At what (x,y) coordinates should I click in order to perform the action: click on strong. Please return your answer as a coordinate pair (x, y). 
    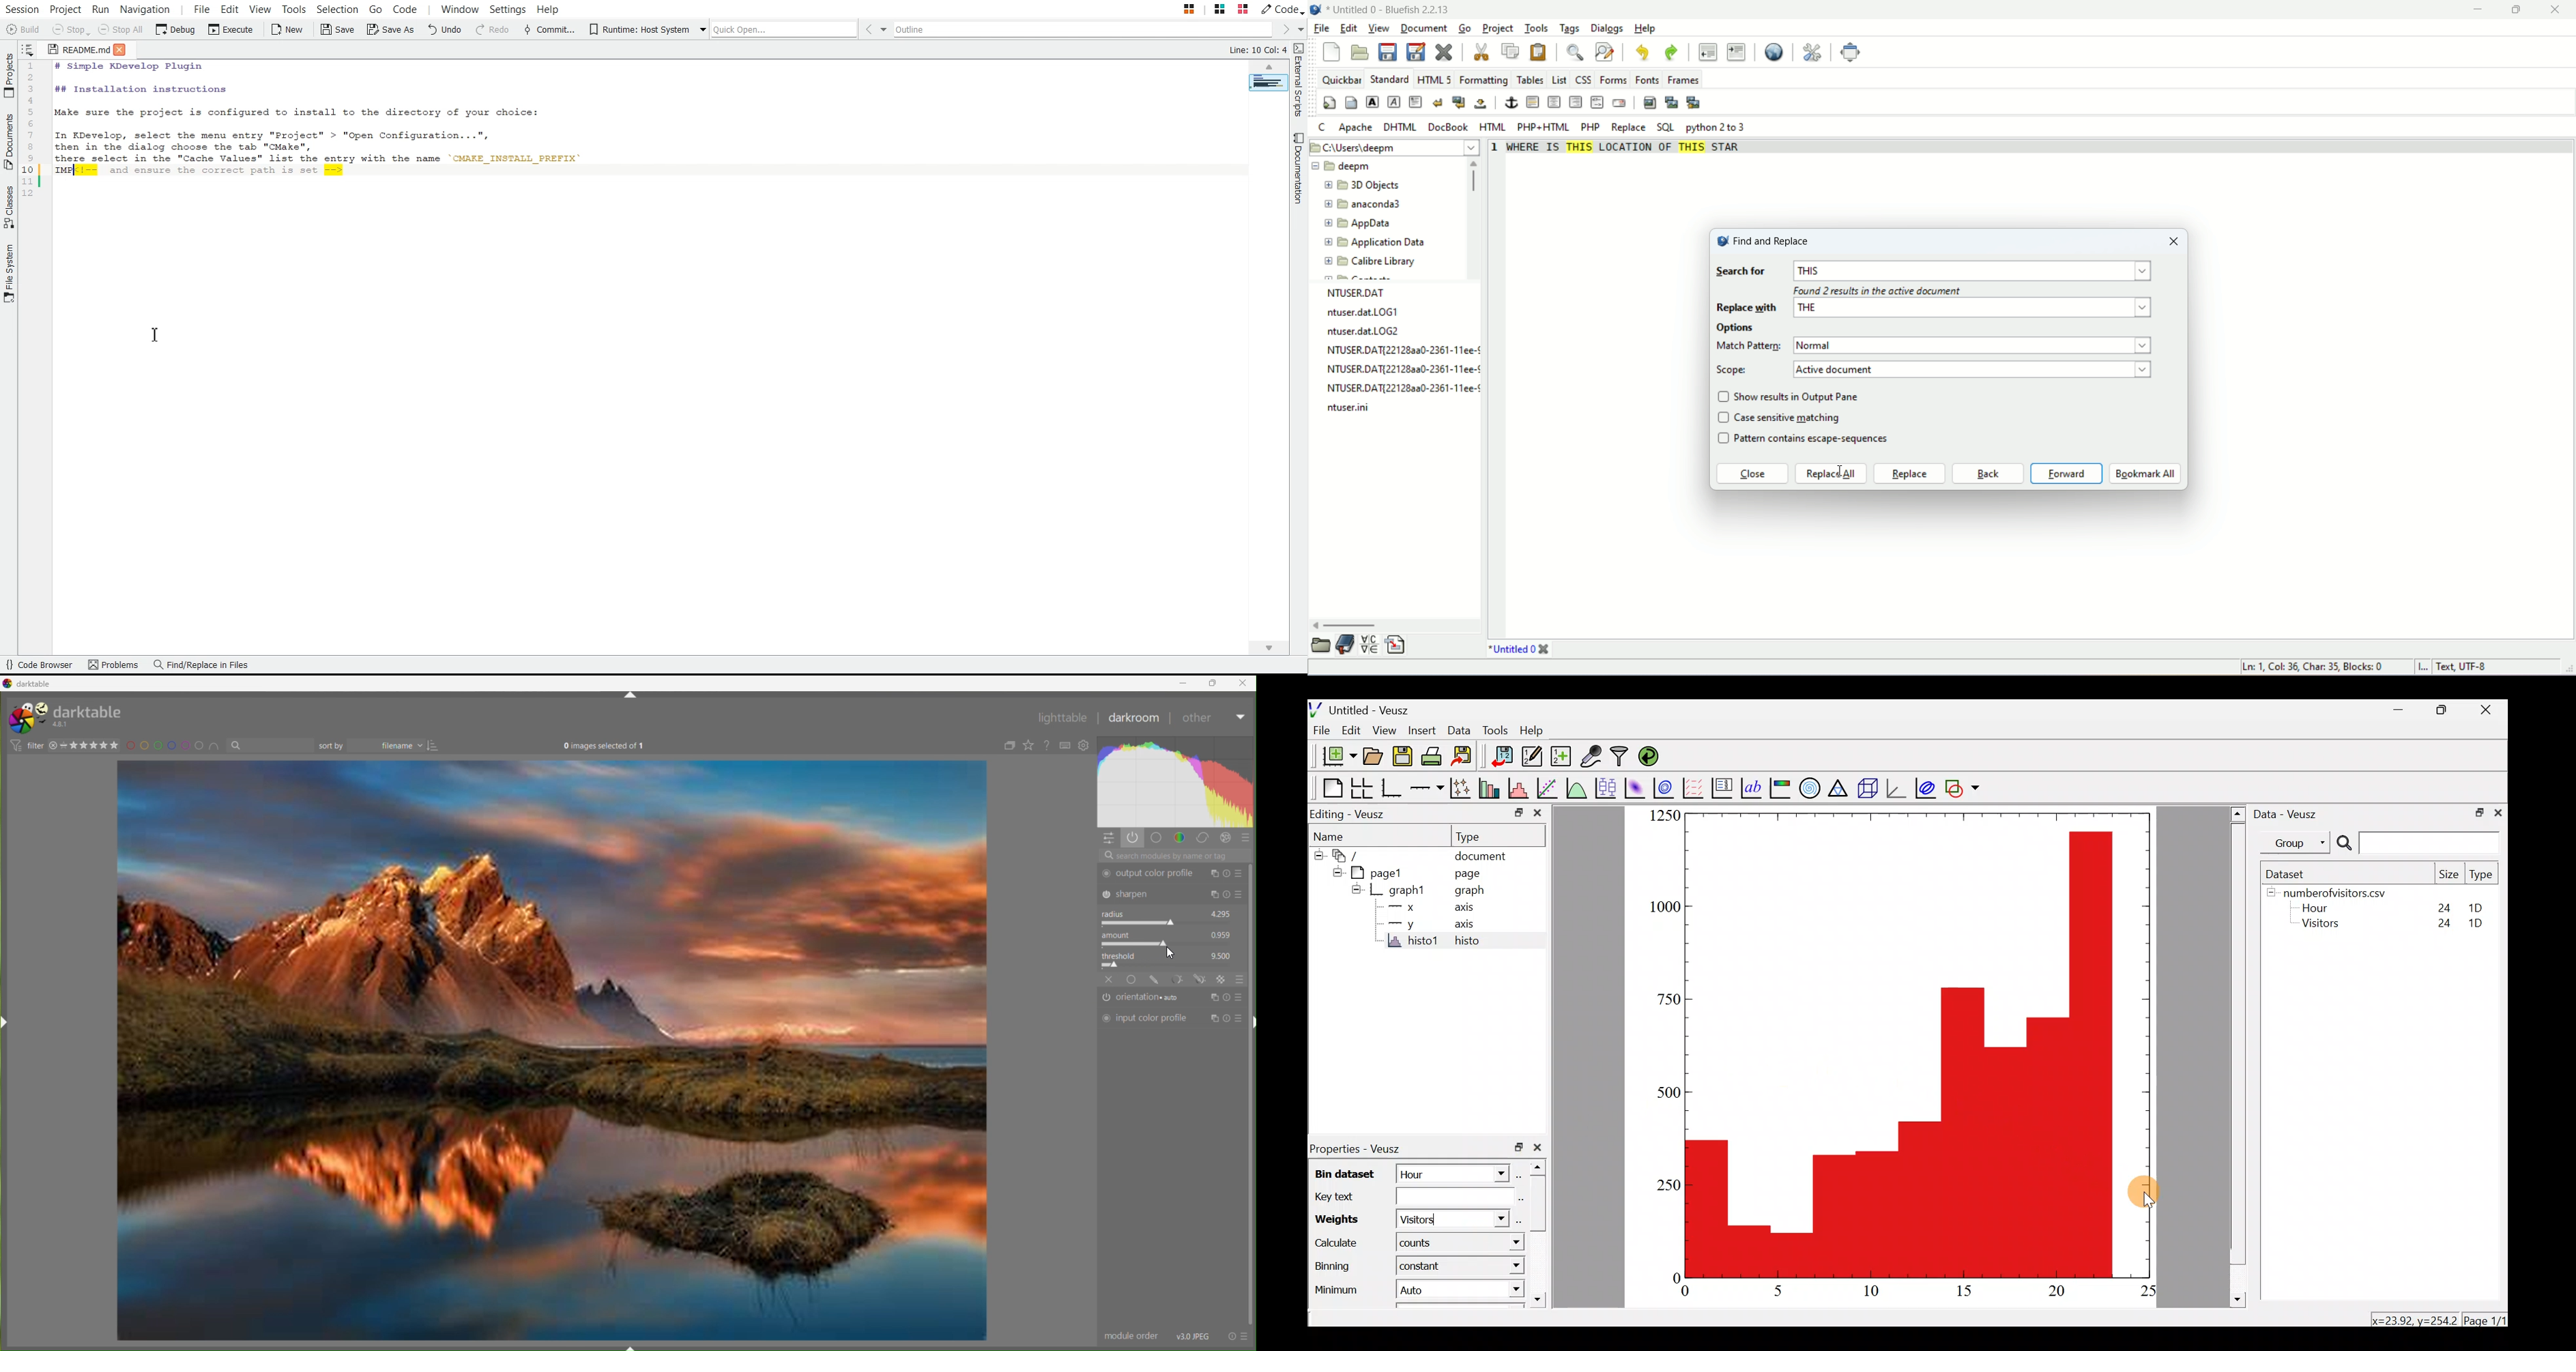
    Looking at the image, I should click on (1372, 102).